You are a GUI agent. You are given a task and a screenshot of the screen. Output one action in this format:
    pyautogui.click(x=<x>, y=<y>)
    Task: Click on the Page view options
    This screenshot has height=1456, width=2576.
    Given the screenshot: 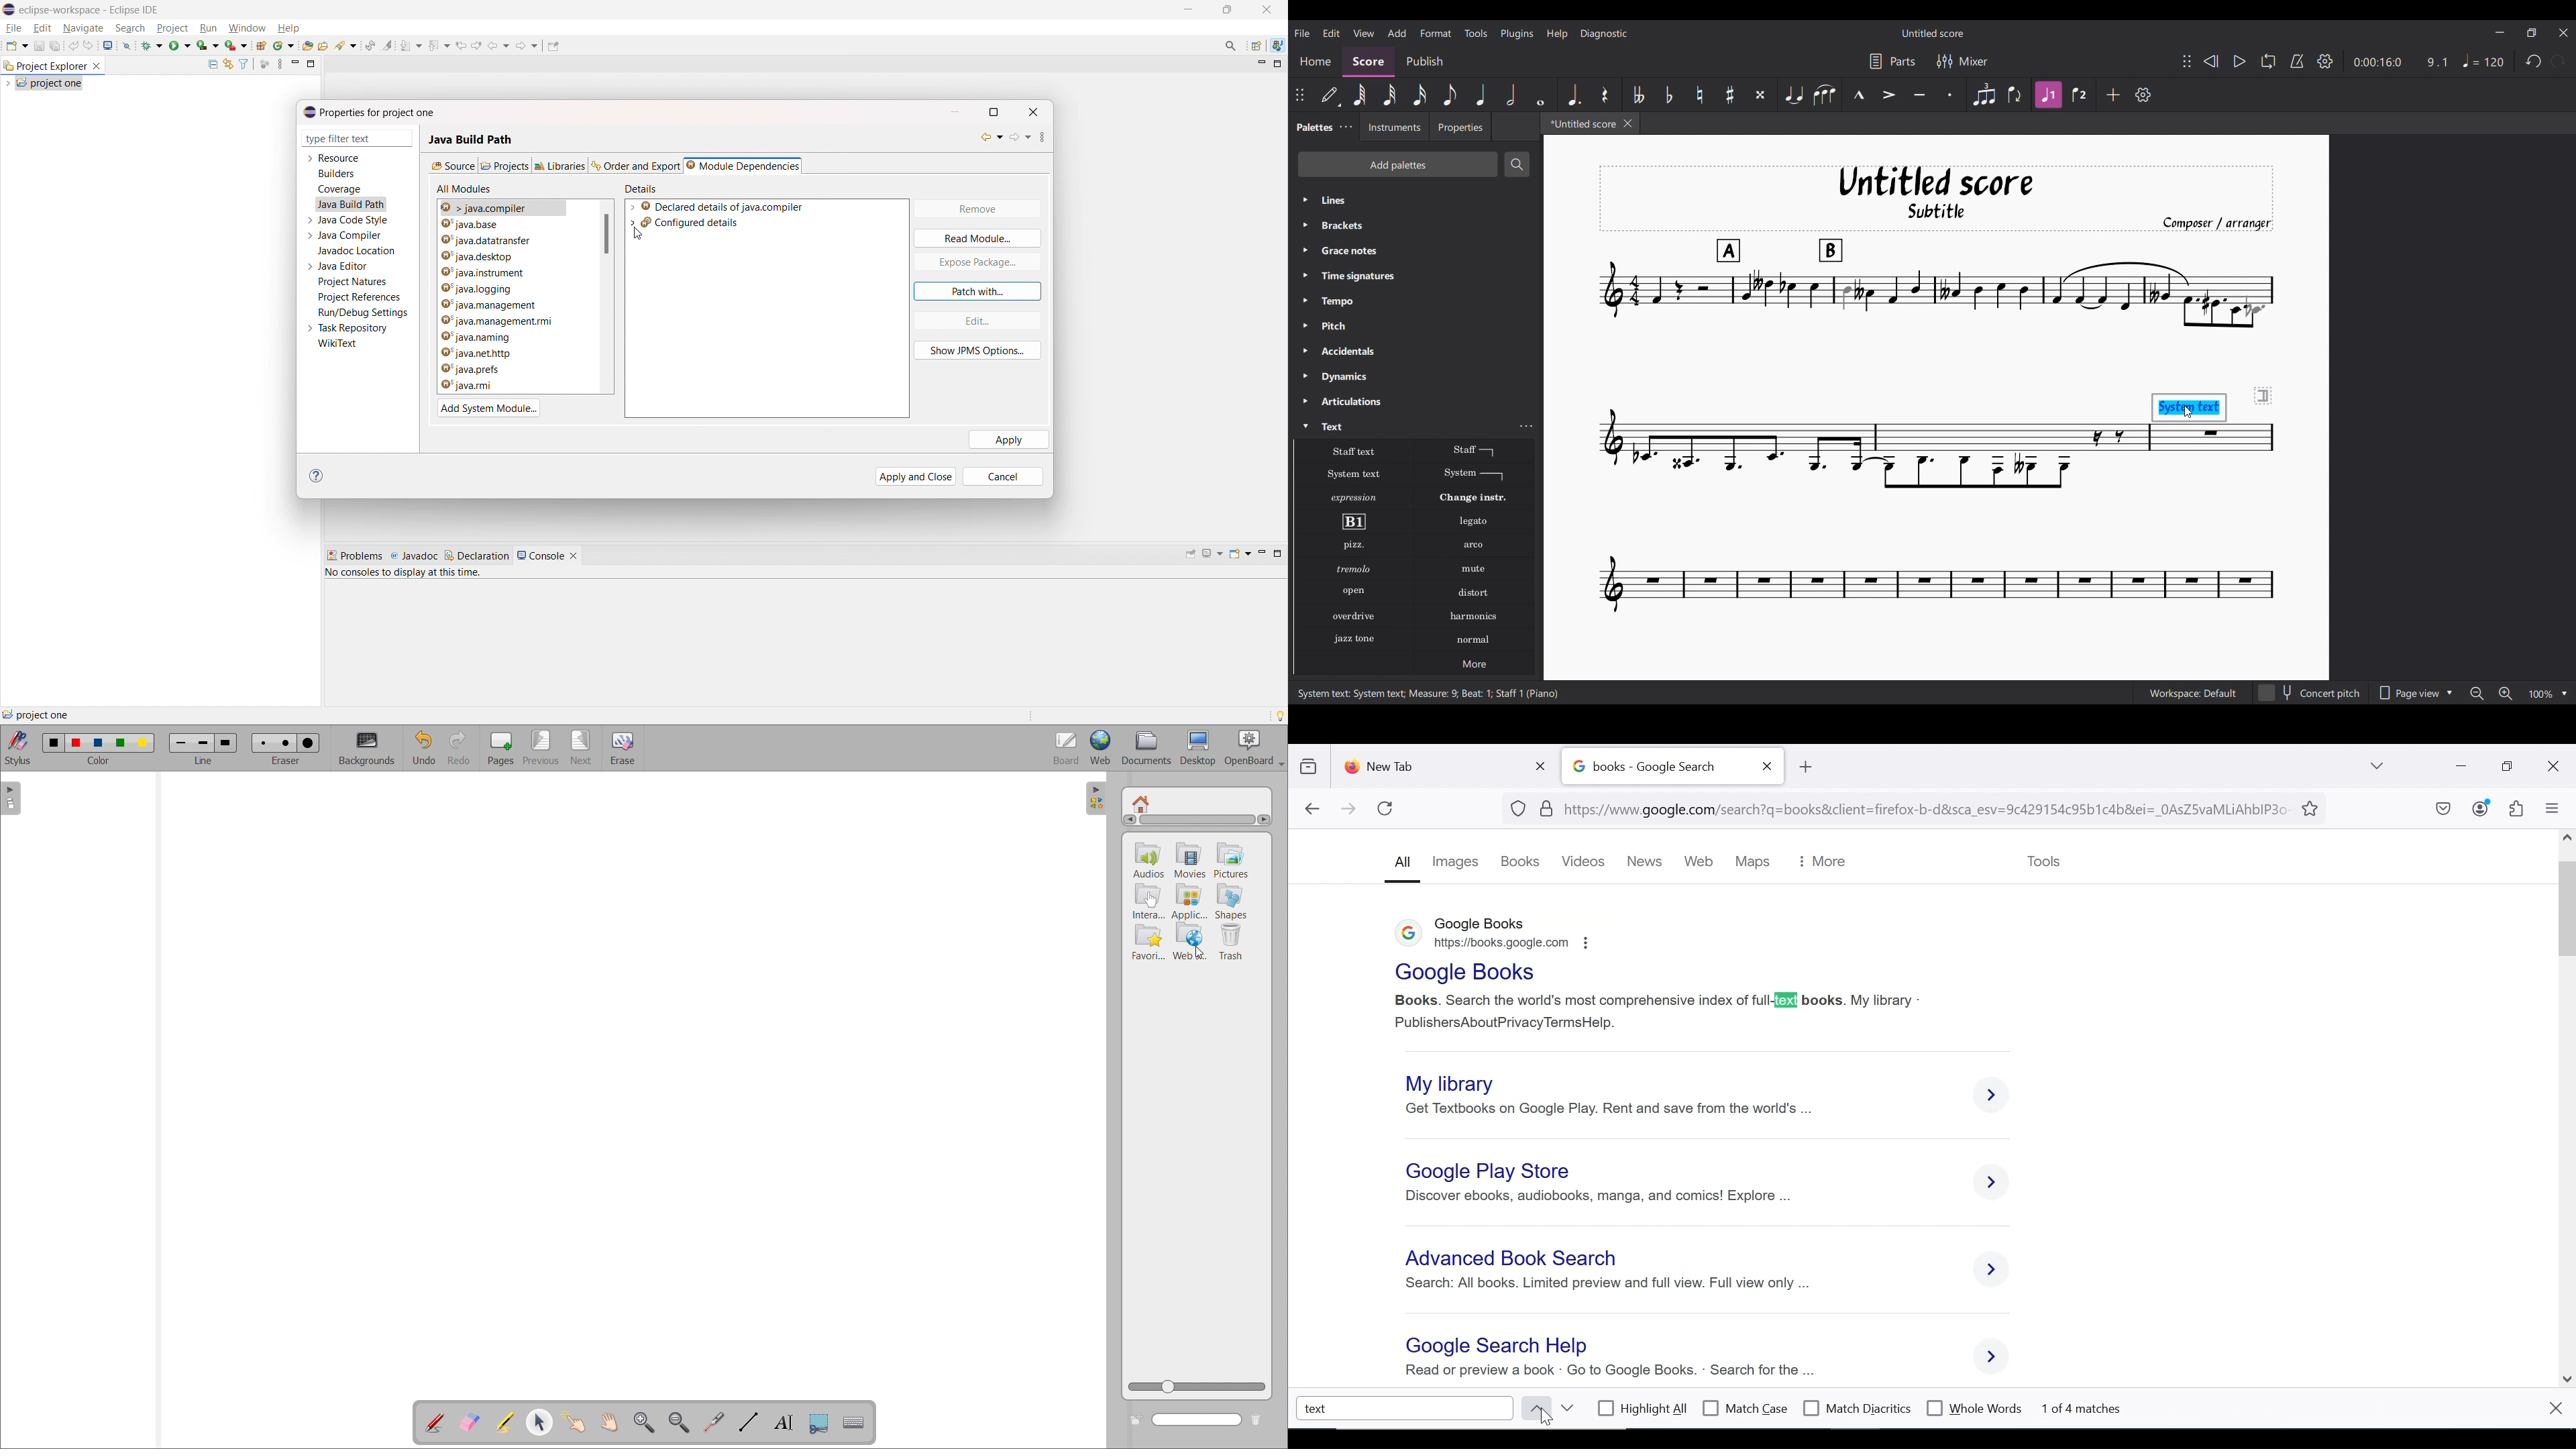 What is the action you would take?
    pyautogui.click(x=2414, y=692)
    